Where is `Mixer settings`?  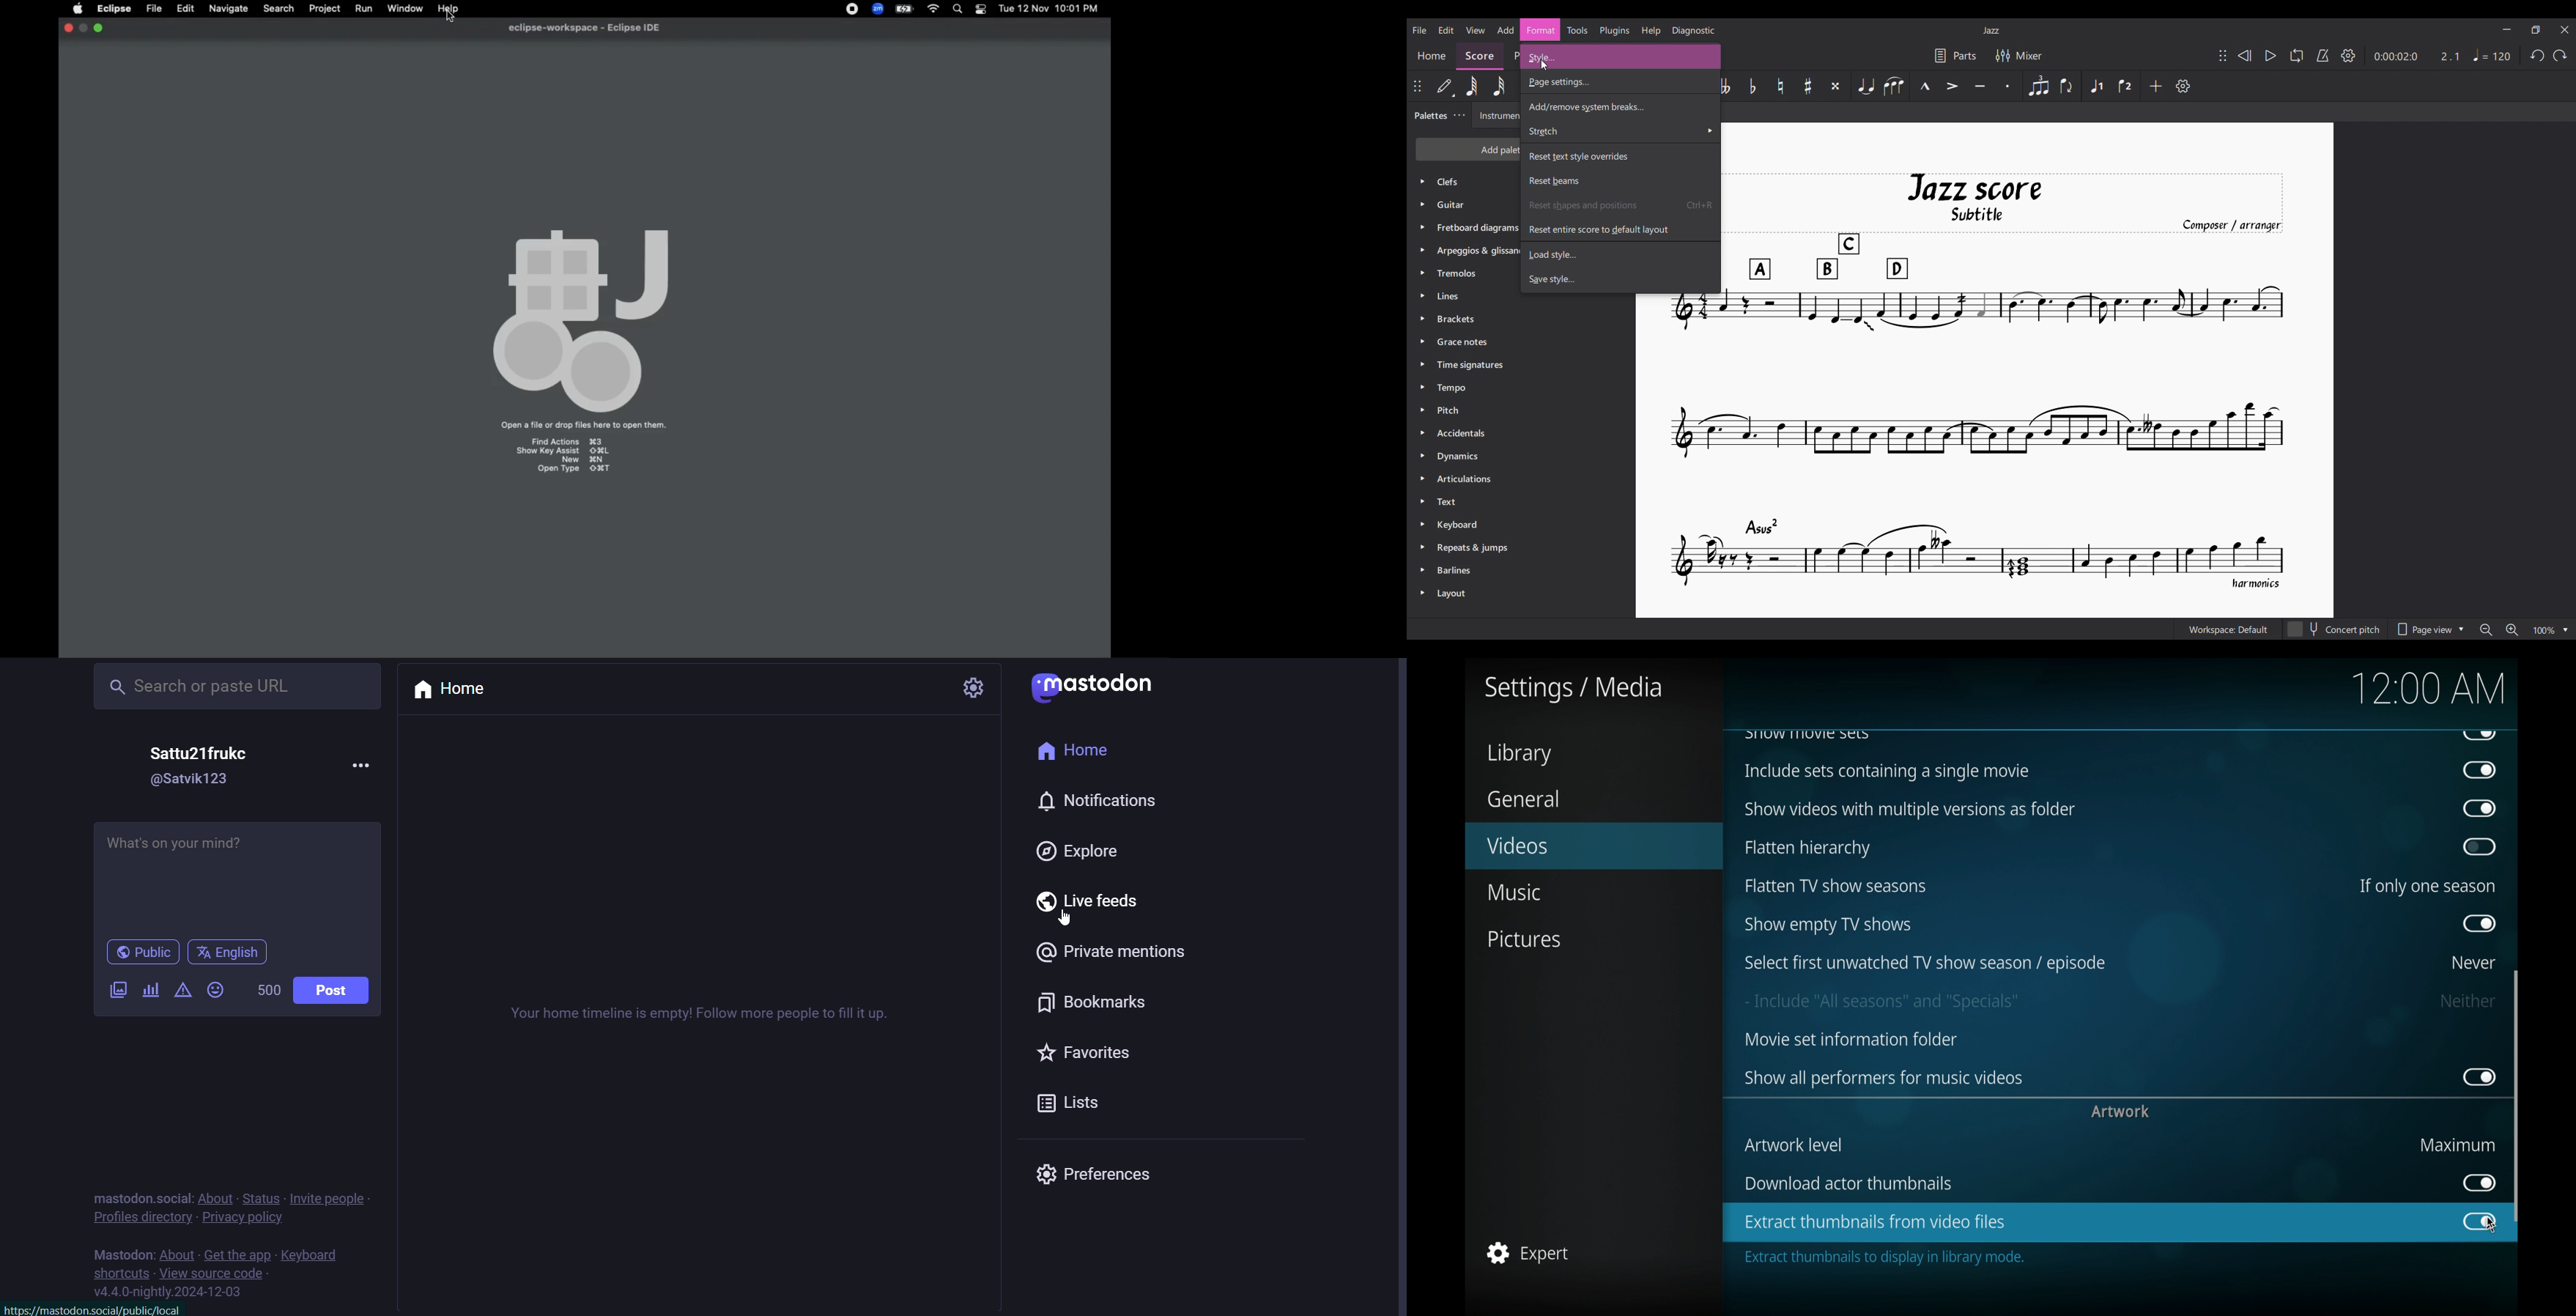
Mixer settings is located at coordinates (2018, 55).